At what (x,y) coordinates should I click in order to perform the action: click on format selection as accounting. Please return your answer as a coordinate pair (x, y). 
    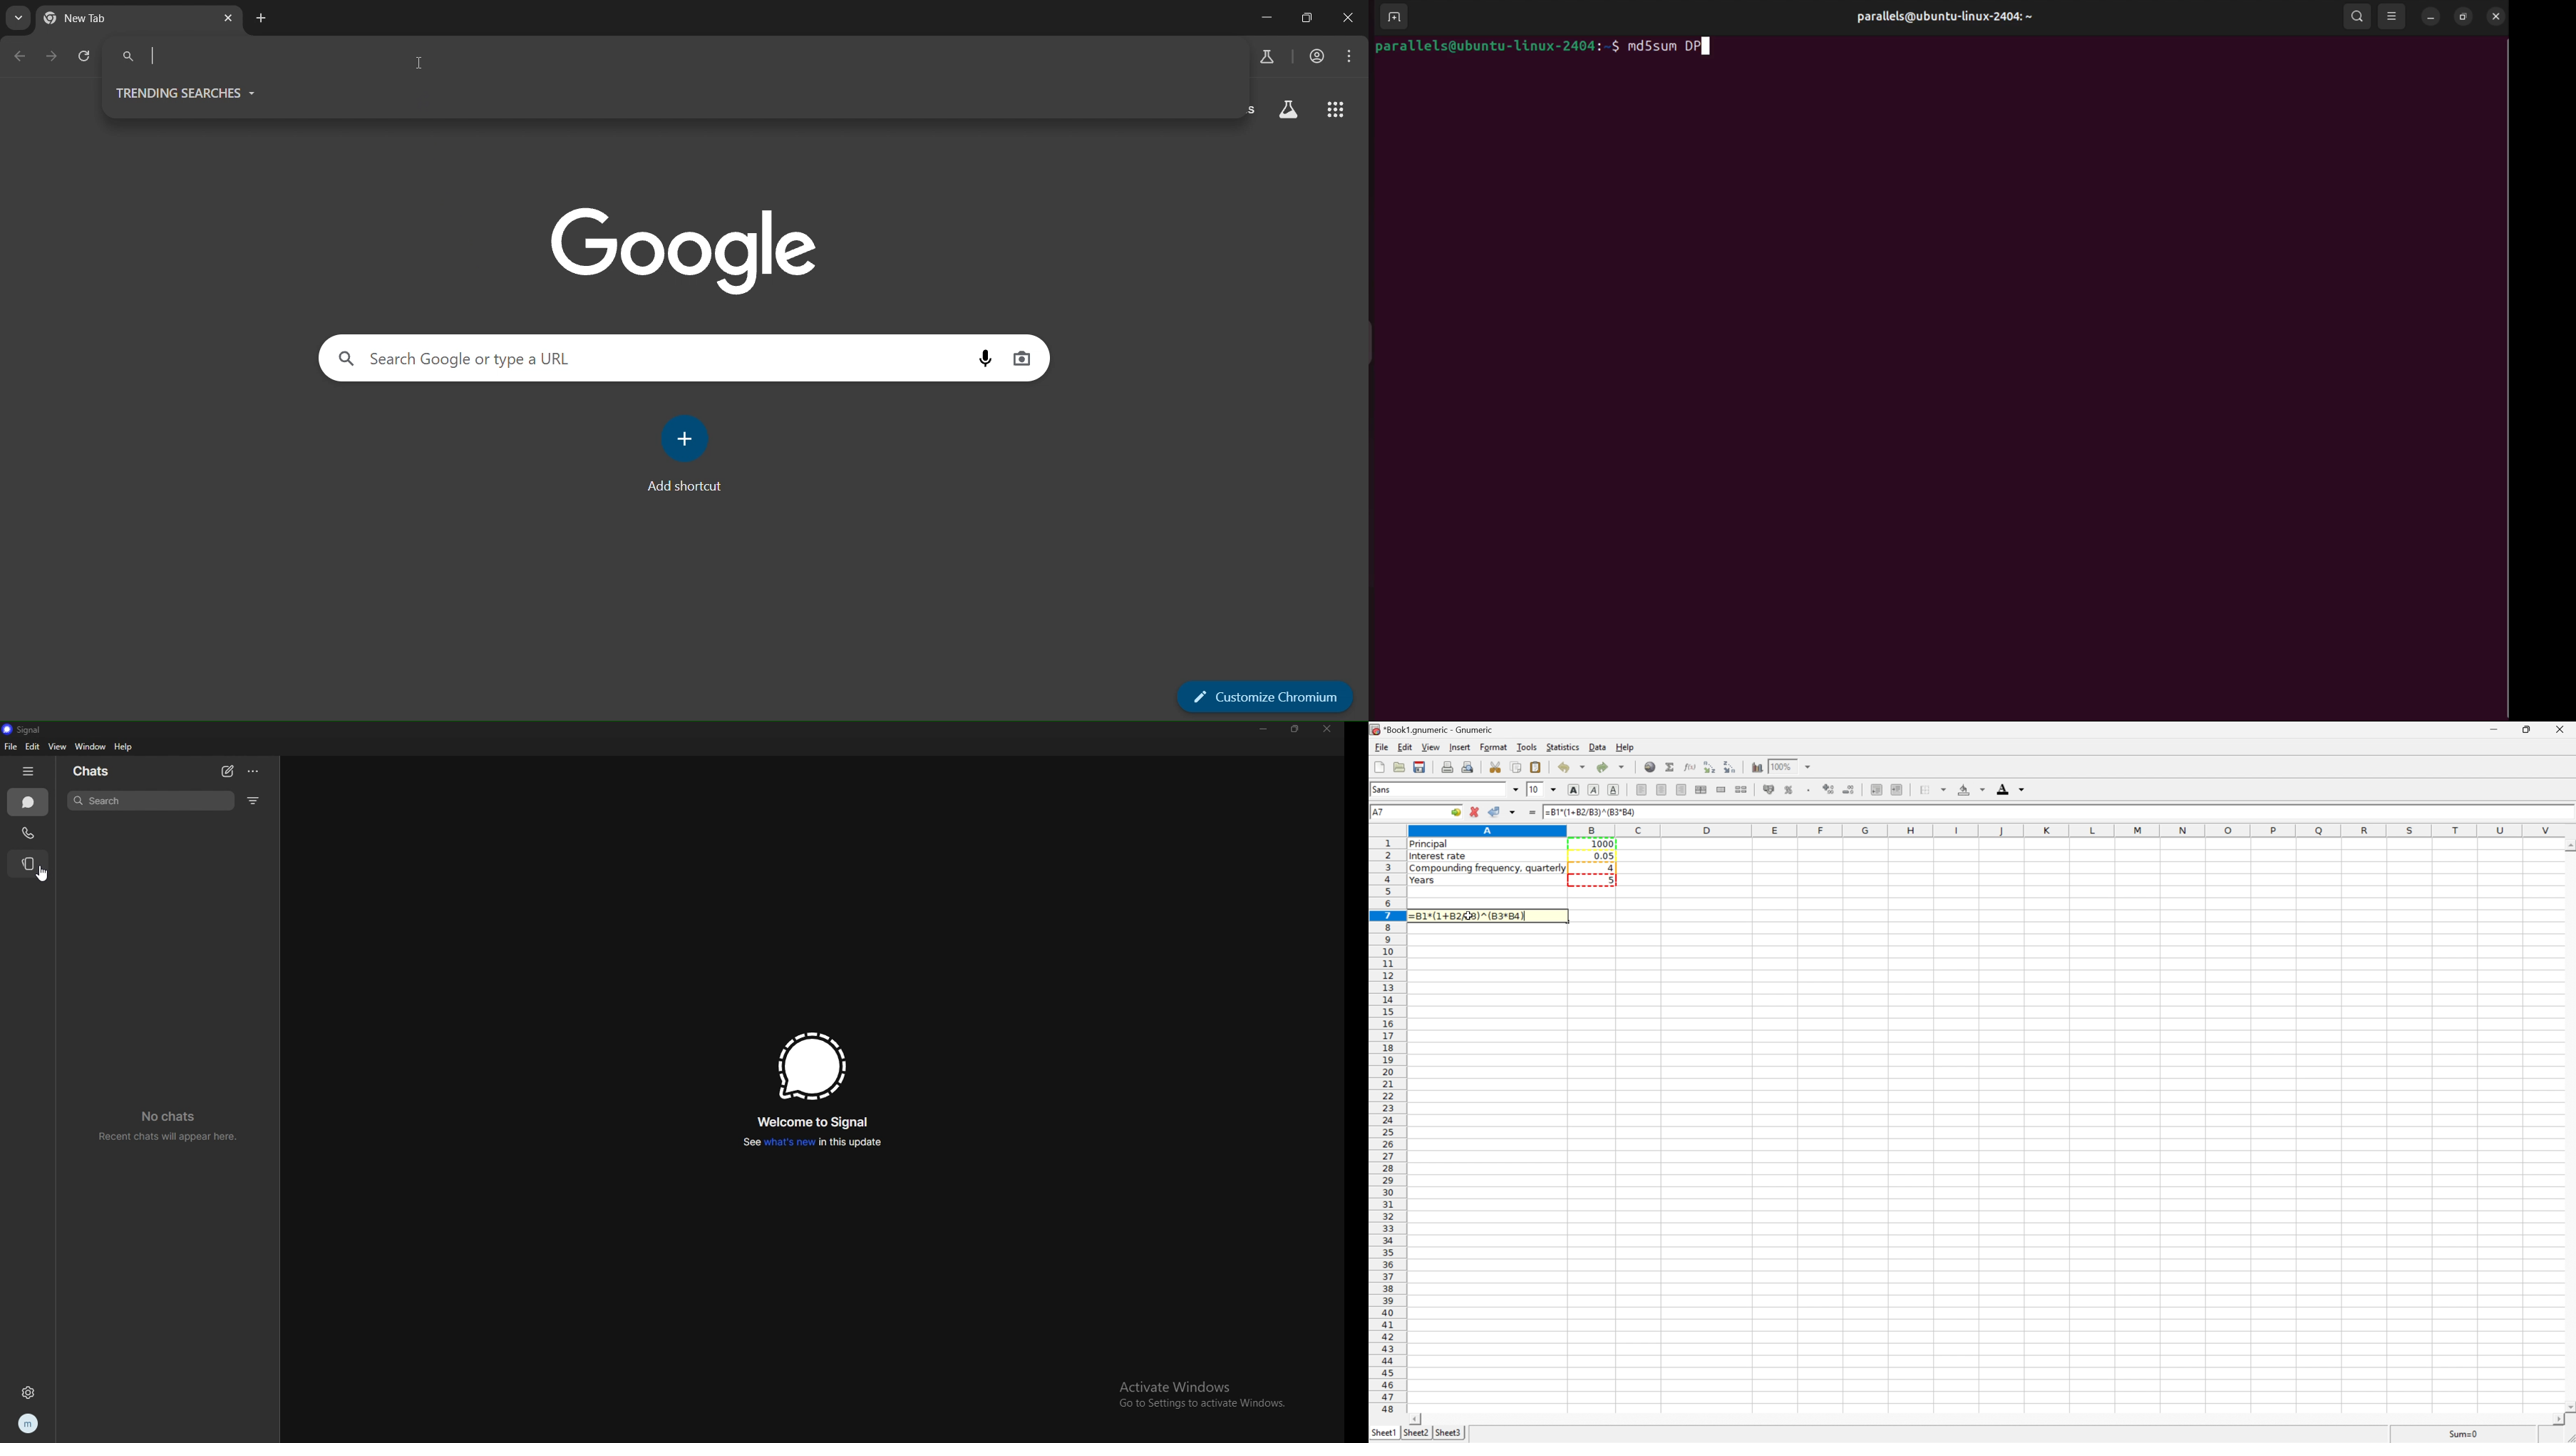
    Looking at the image, I should click on (1769, 789).